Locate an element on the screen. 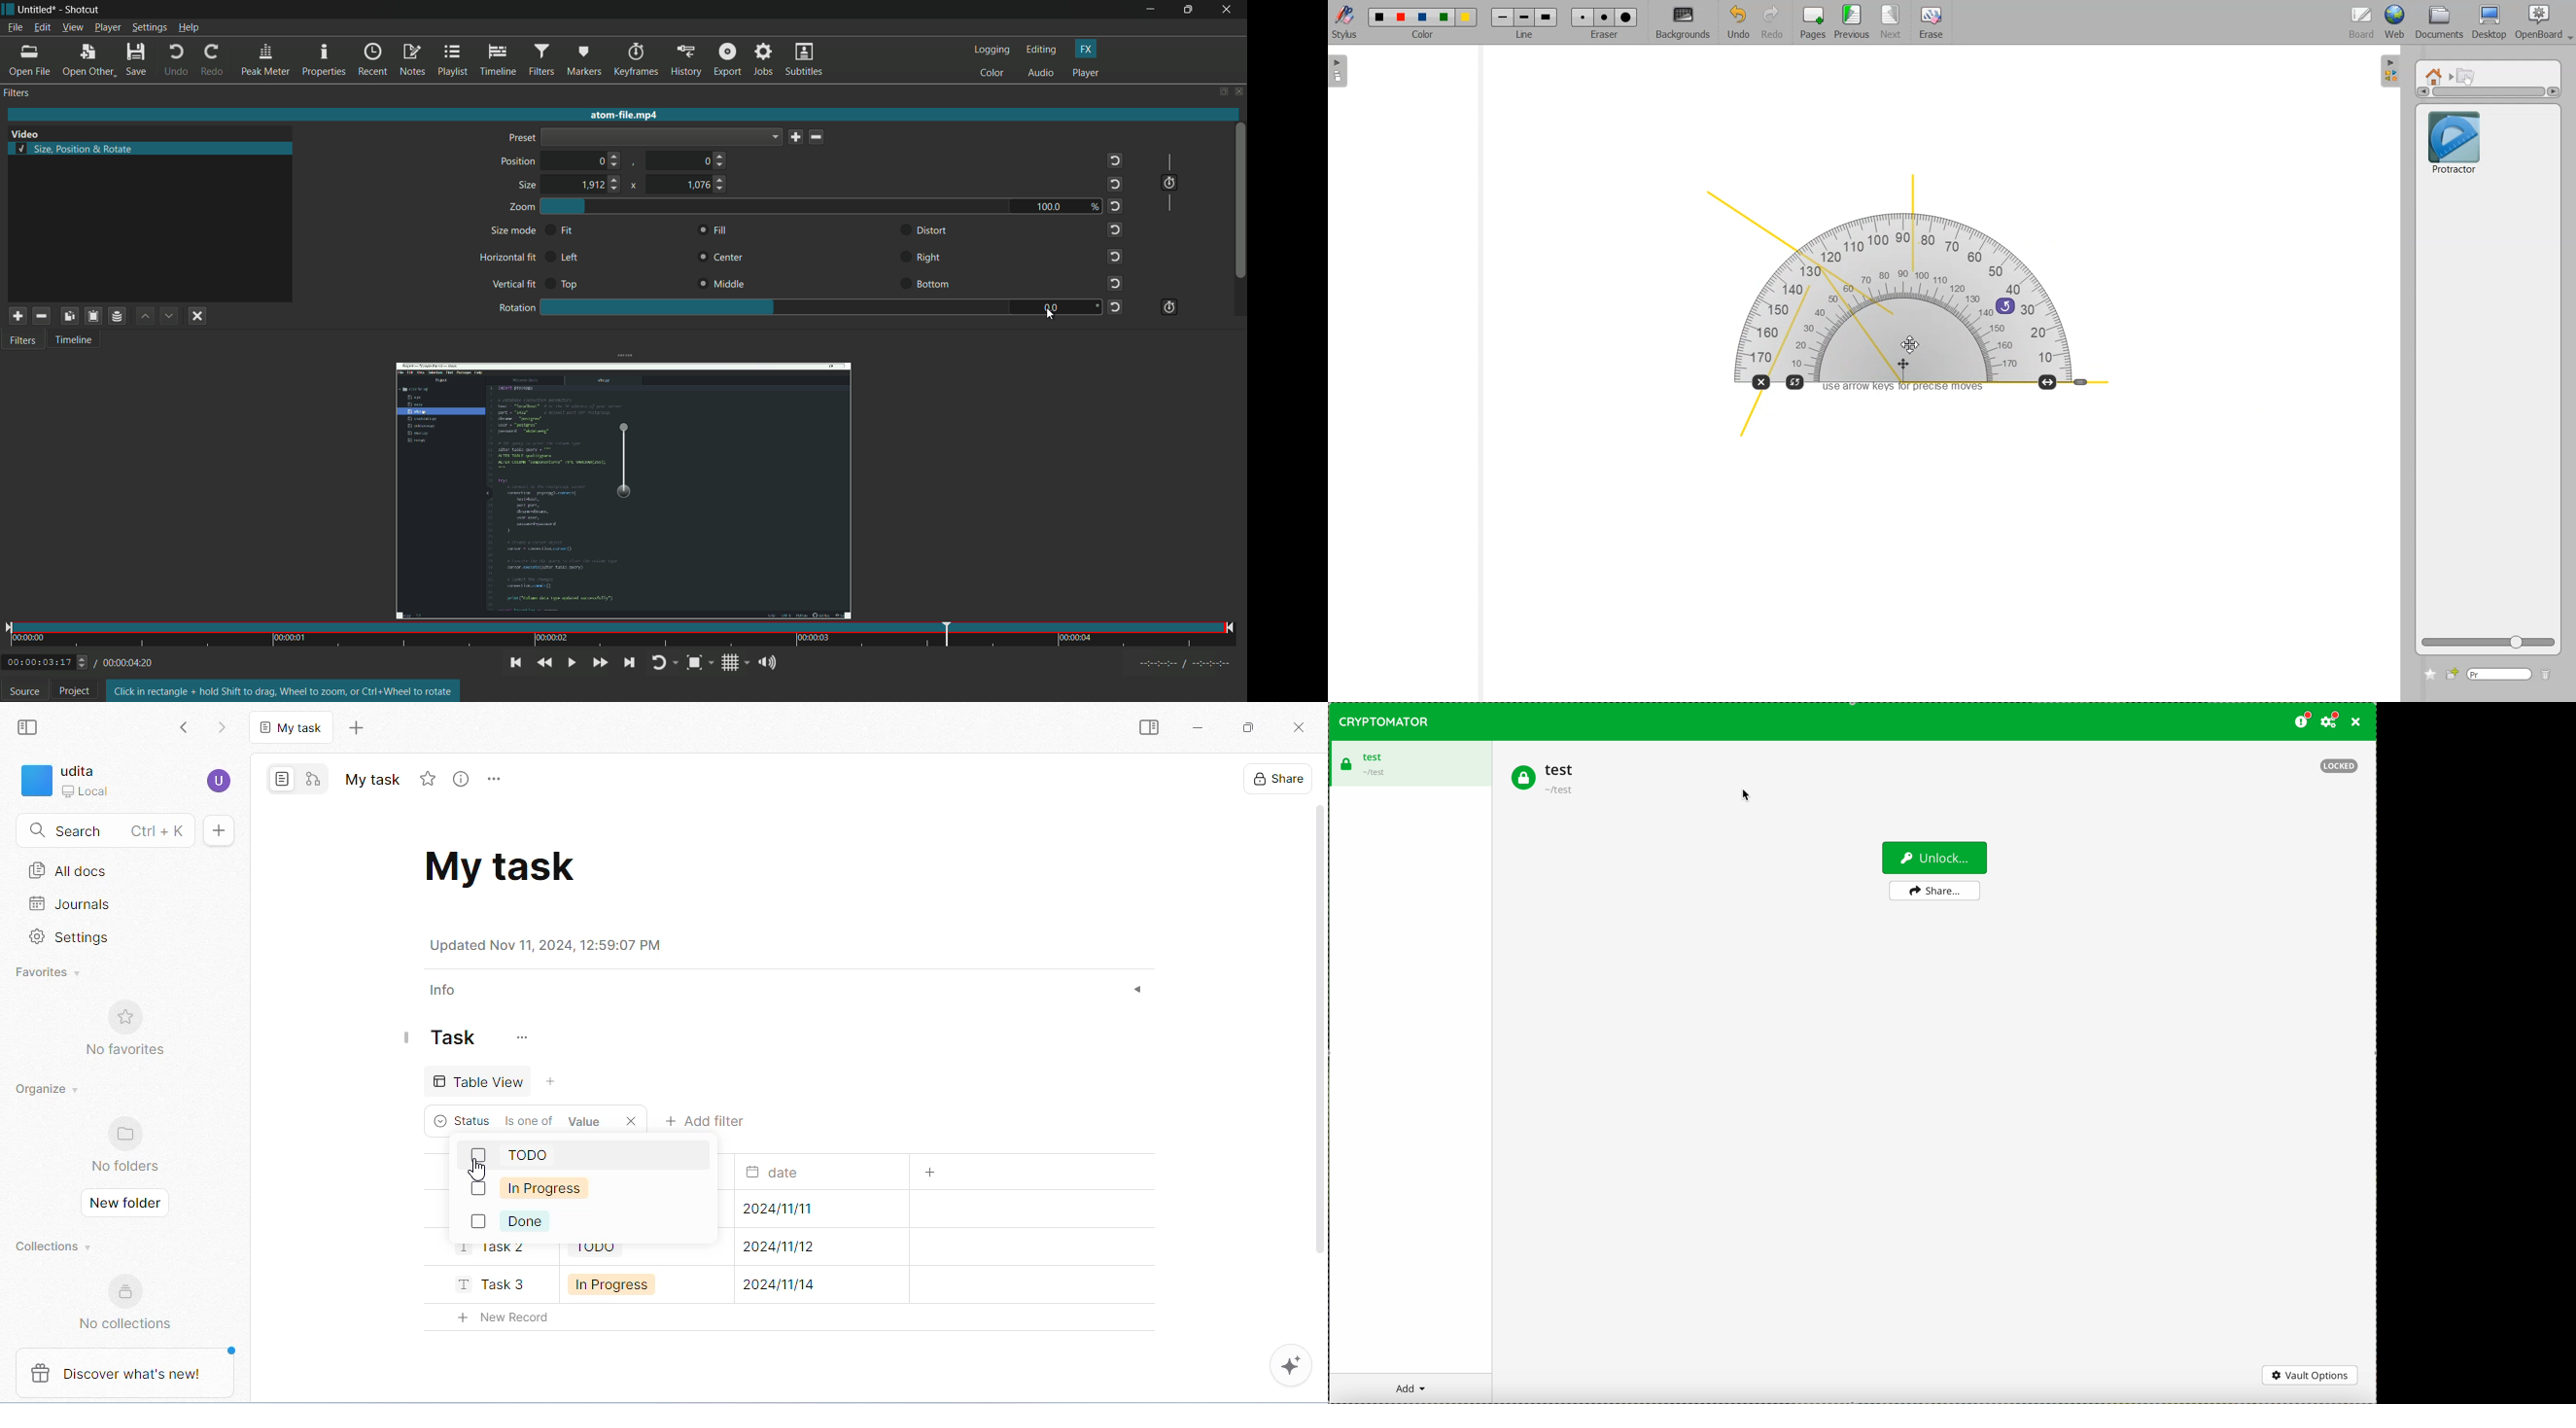 This screenshot has width=2576, height=1428. vertical fit is located at coordinates (512, 285).